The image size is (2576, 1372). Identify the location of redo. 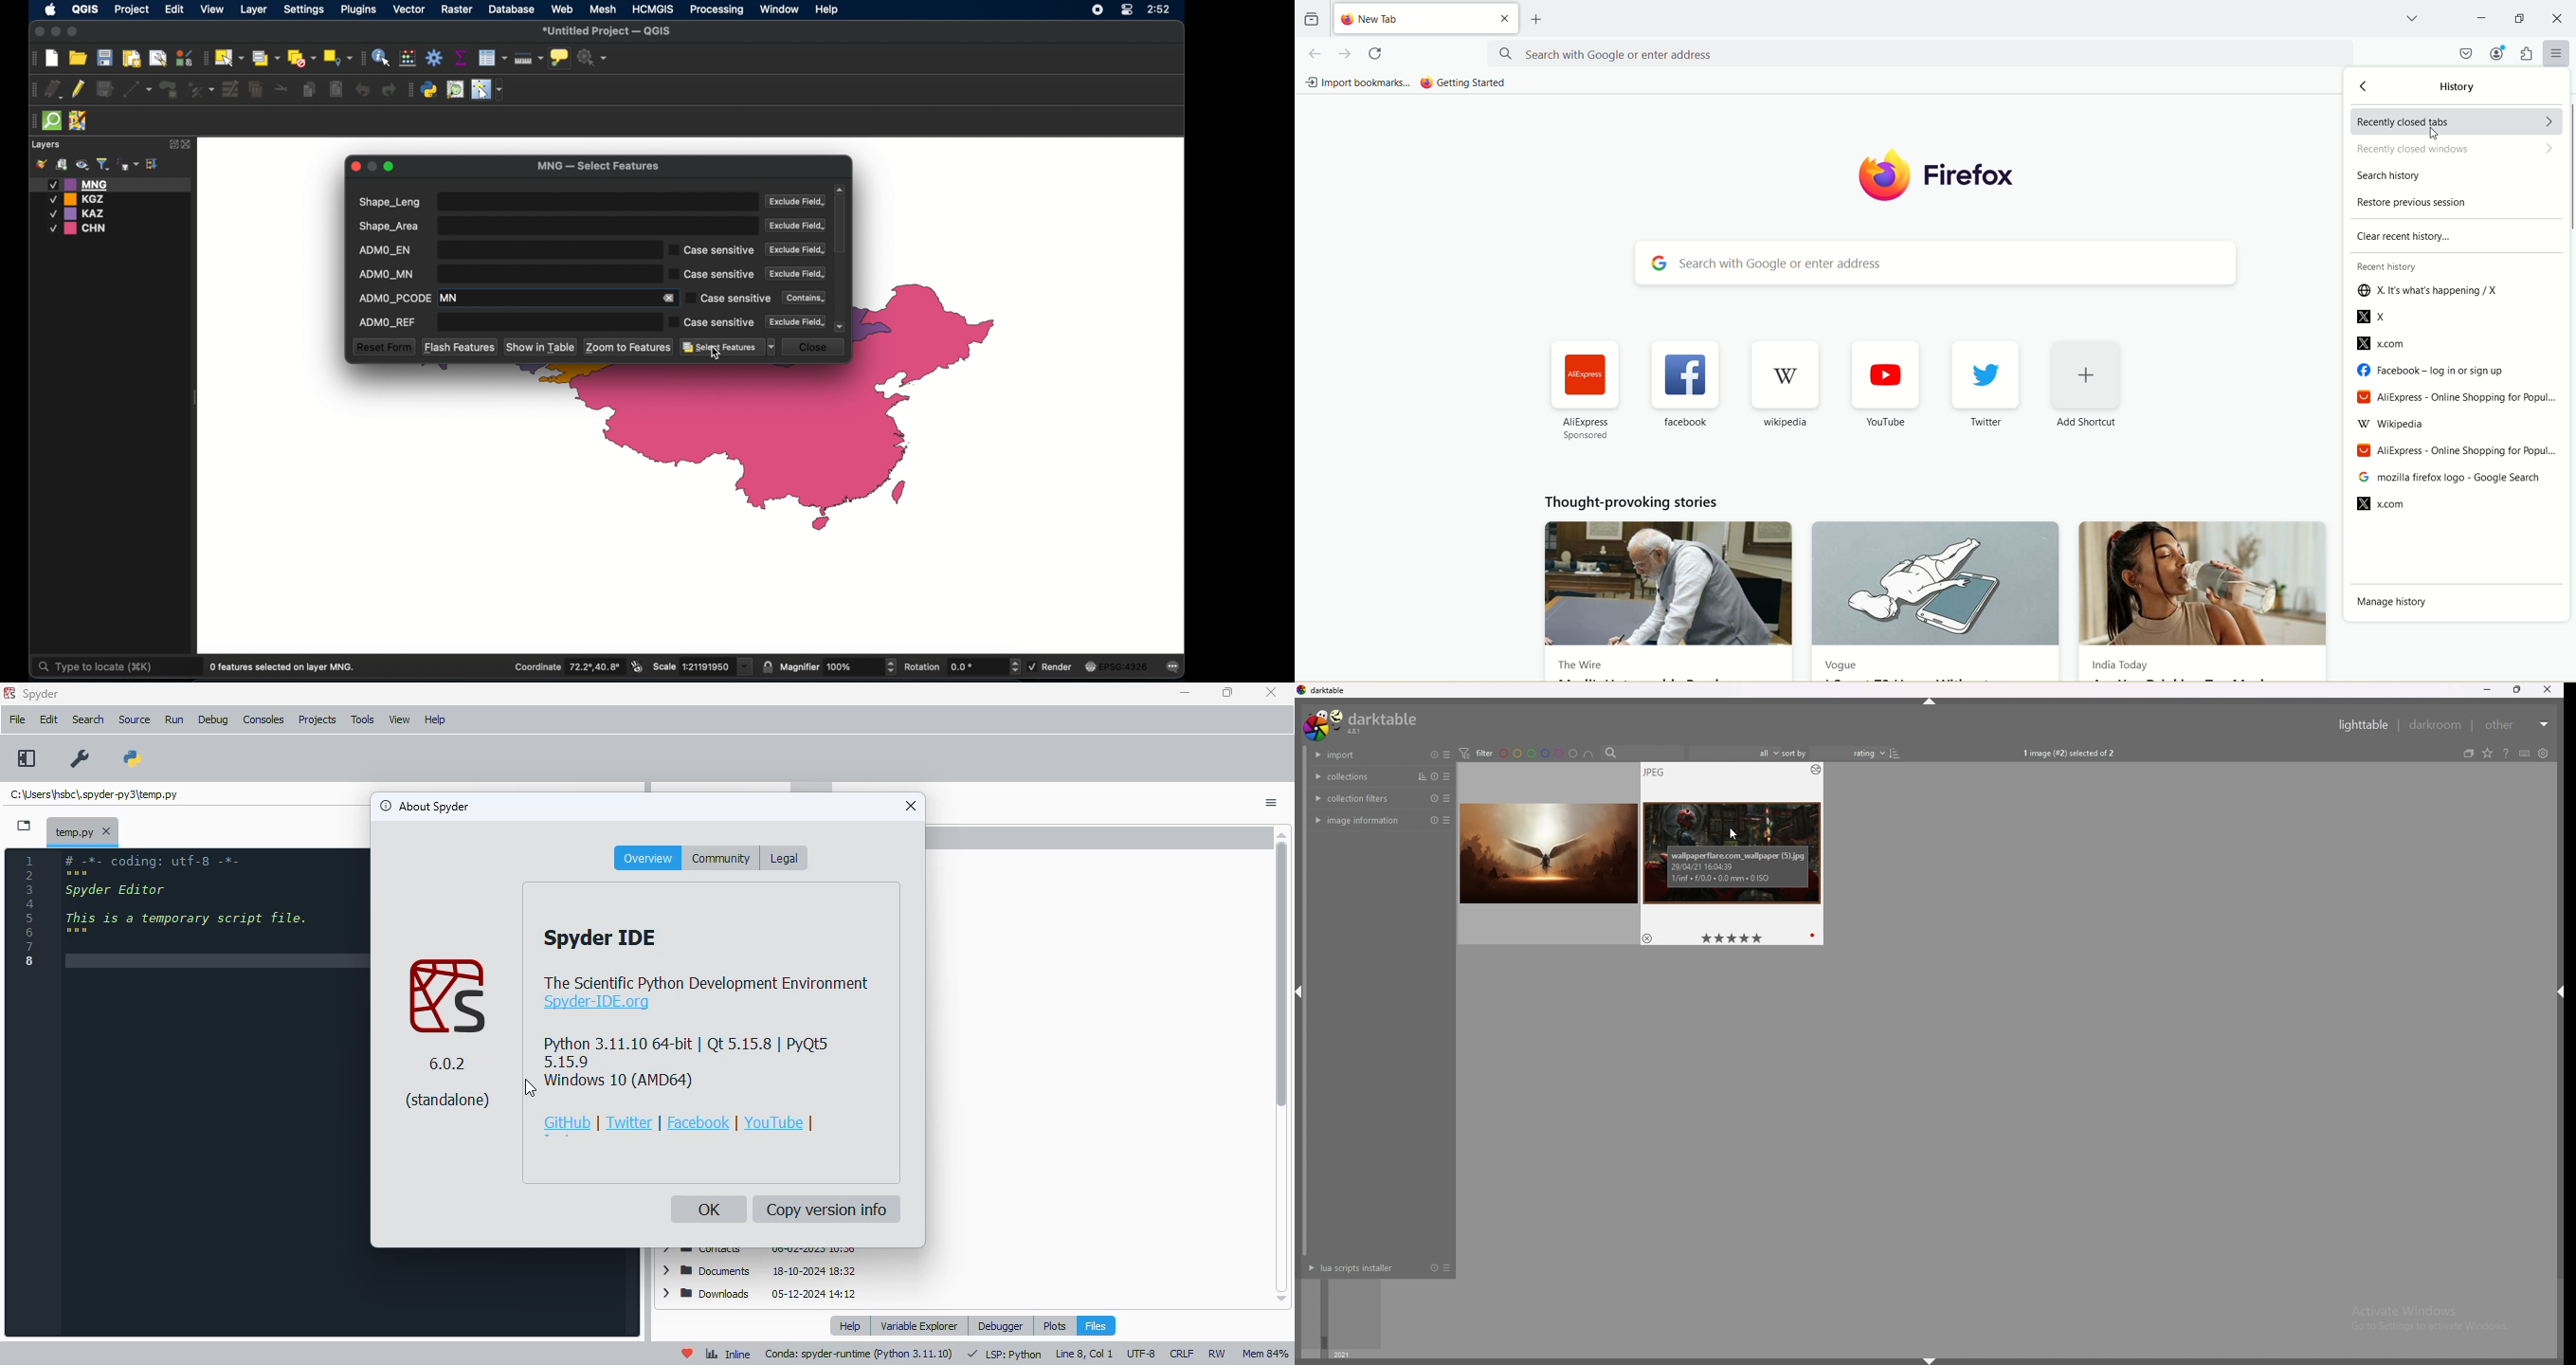
(390, 90).